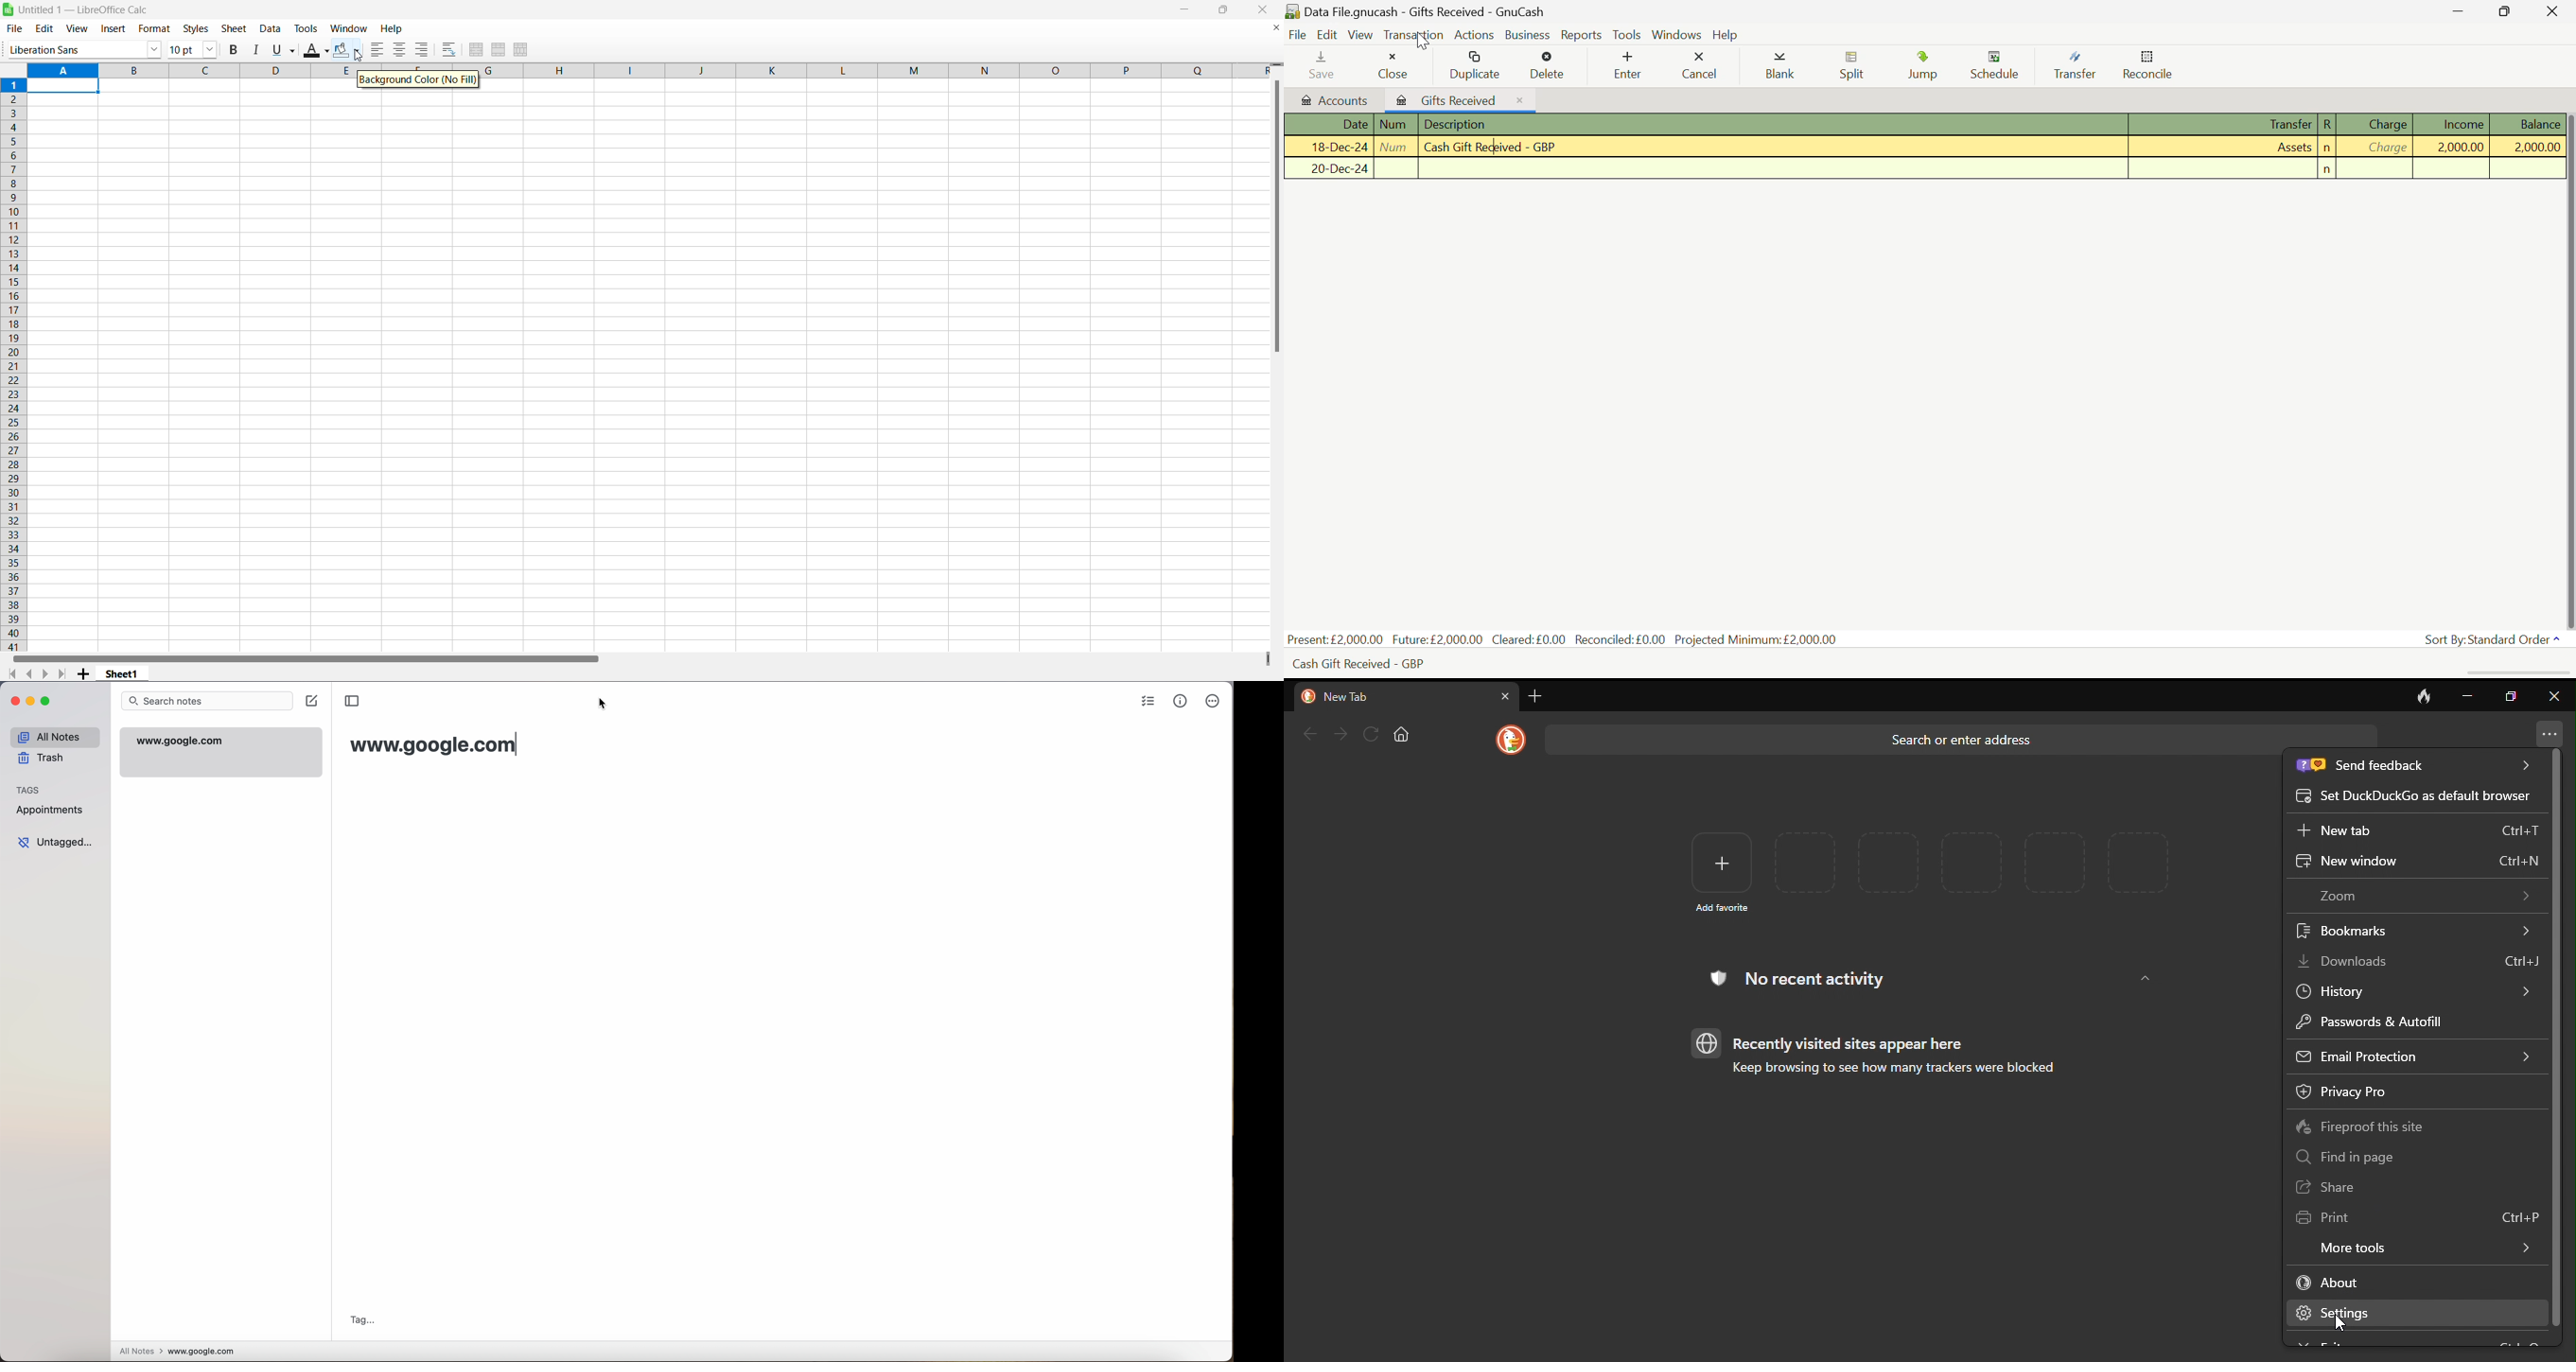 This screenshot has width=2576, height=1372. What do you see at coordinates (2413, 991) in the screenshot?
I see `history` at bounding box center [2413, 991].